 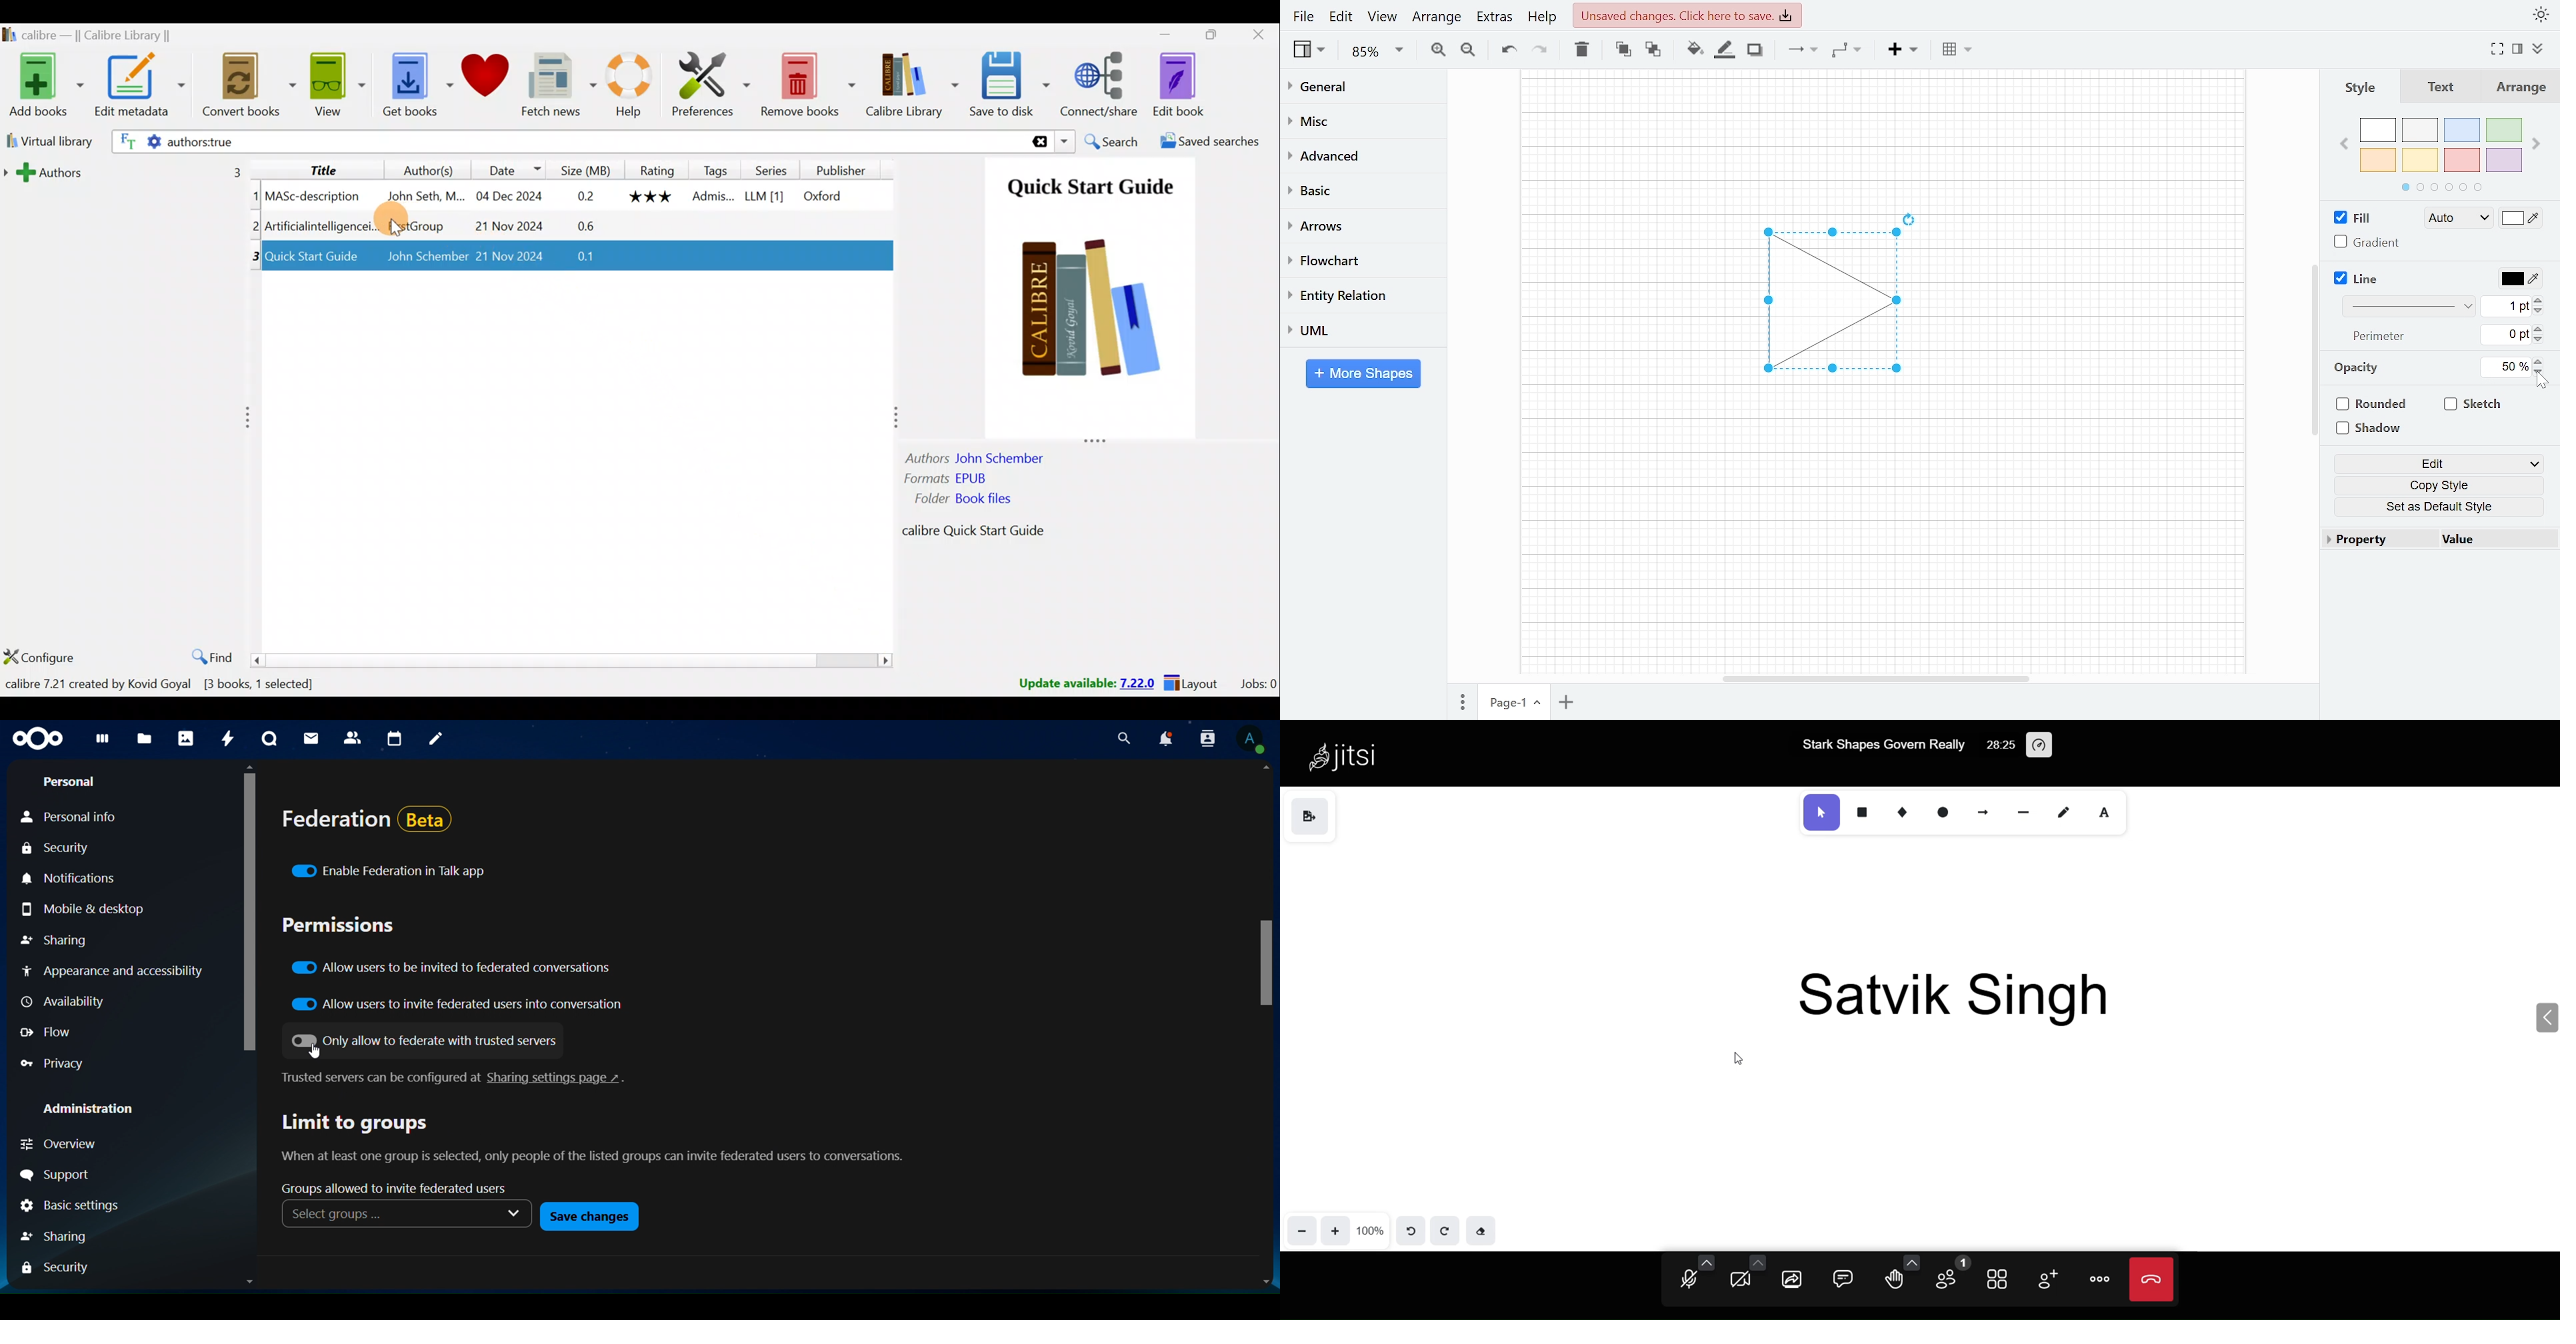 What do you see at coordinates (1503, 703) in the screenshot?
I see `Current page` at bounding box center [1503, 703].